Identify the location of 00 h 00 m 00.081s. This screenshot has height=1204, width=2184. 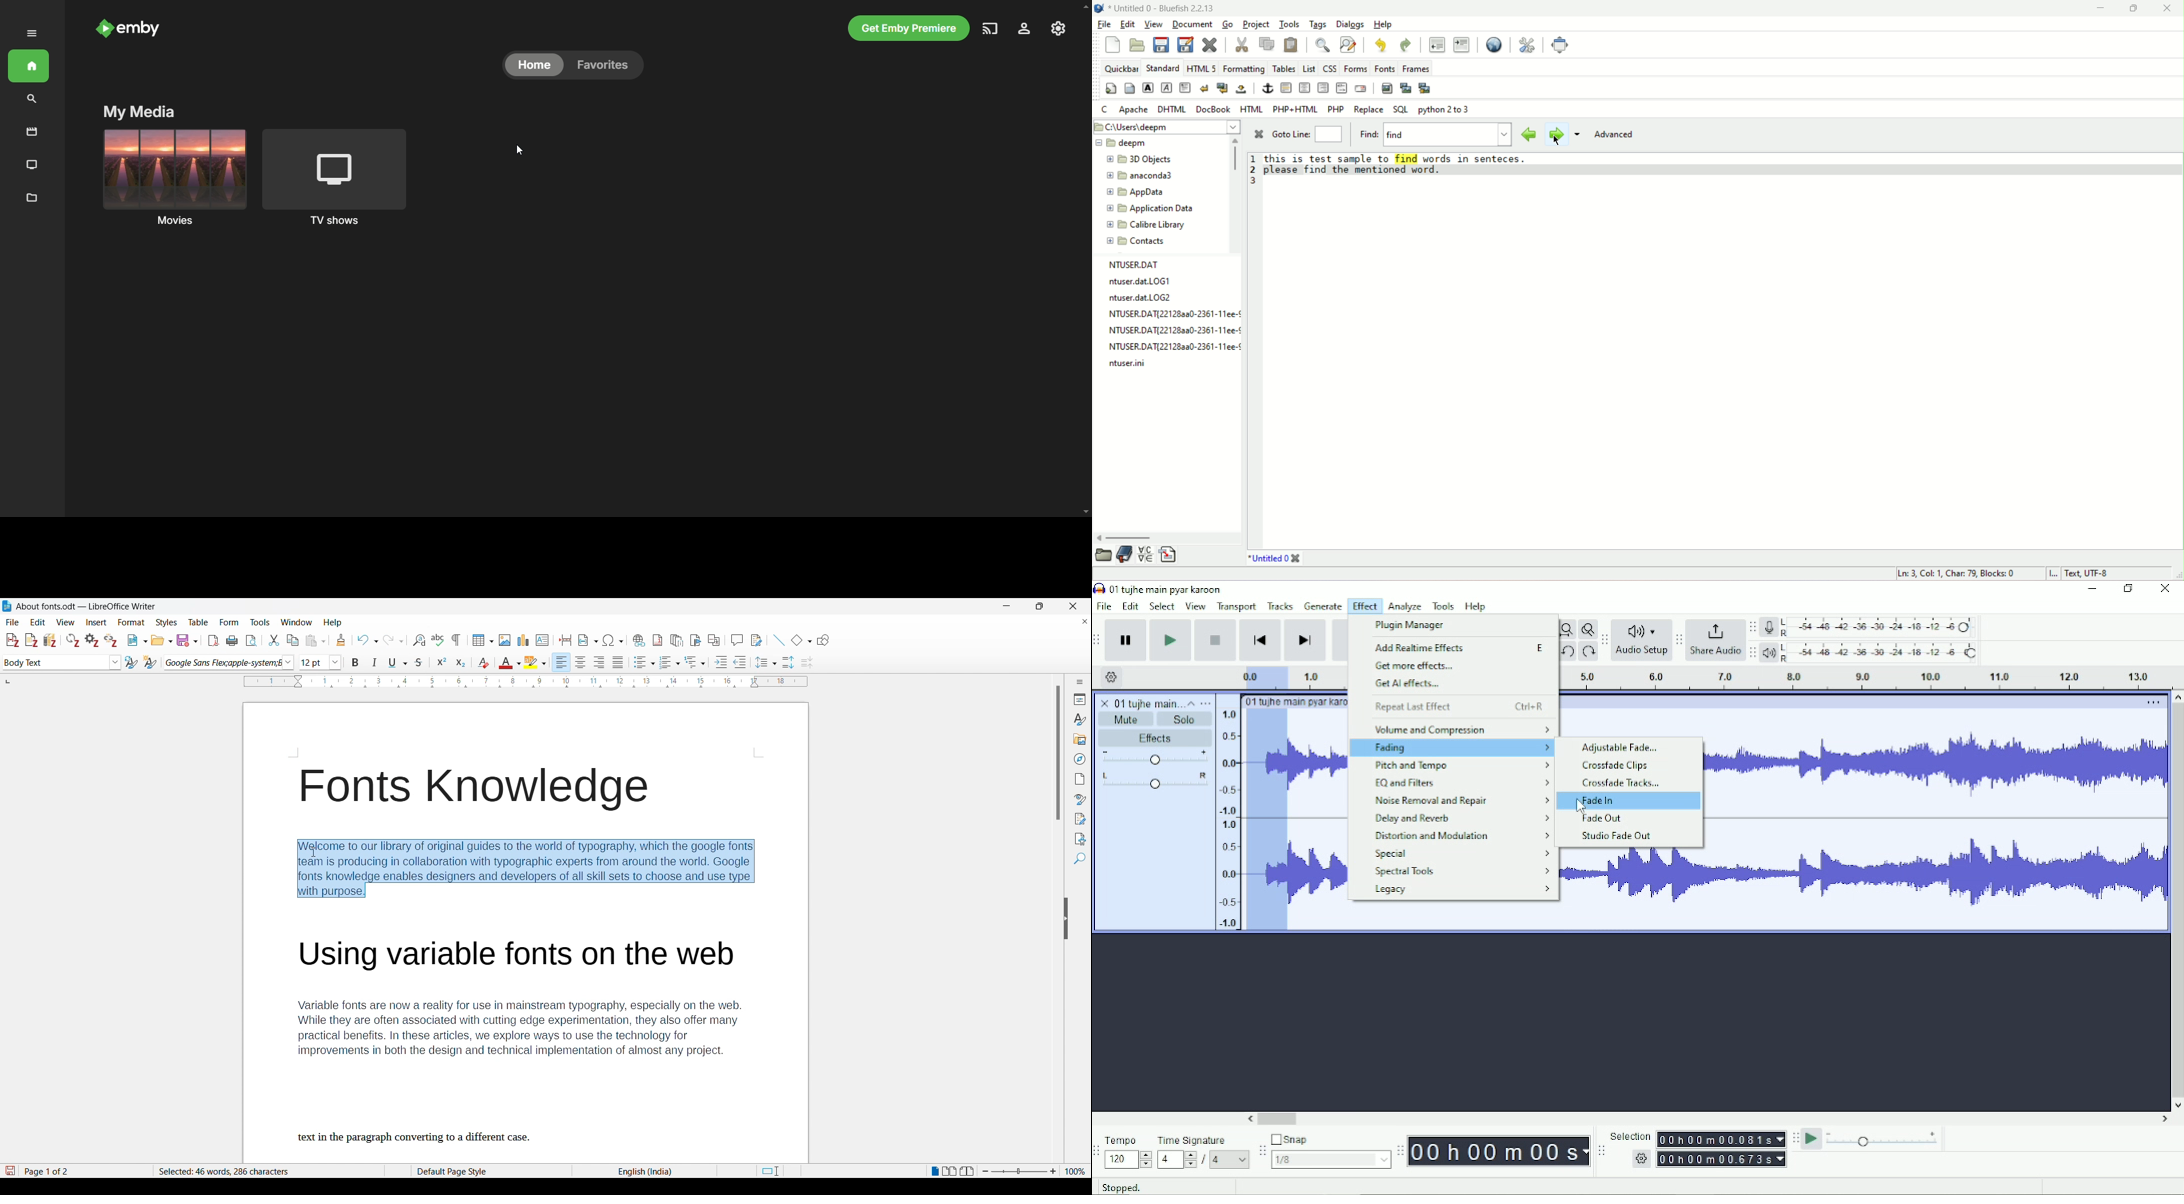
(1720, 1139).